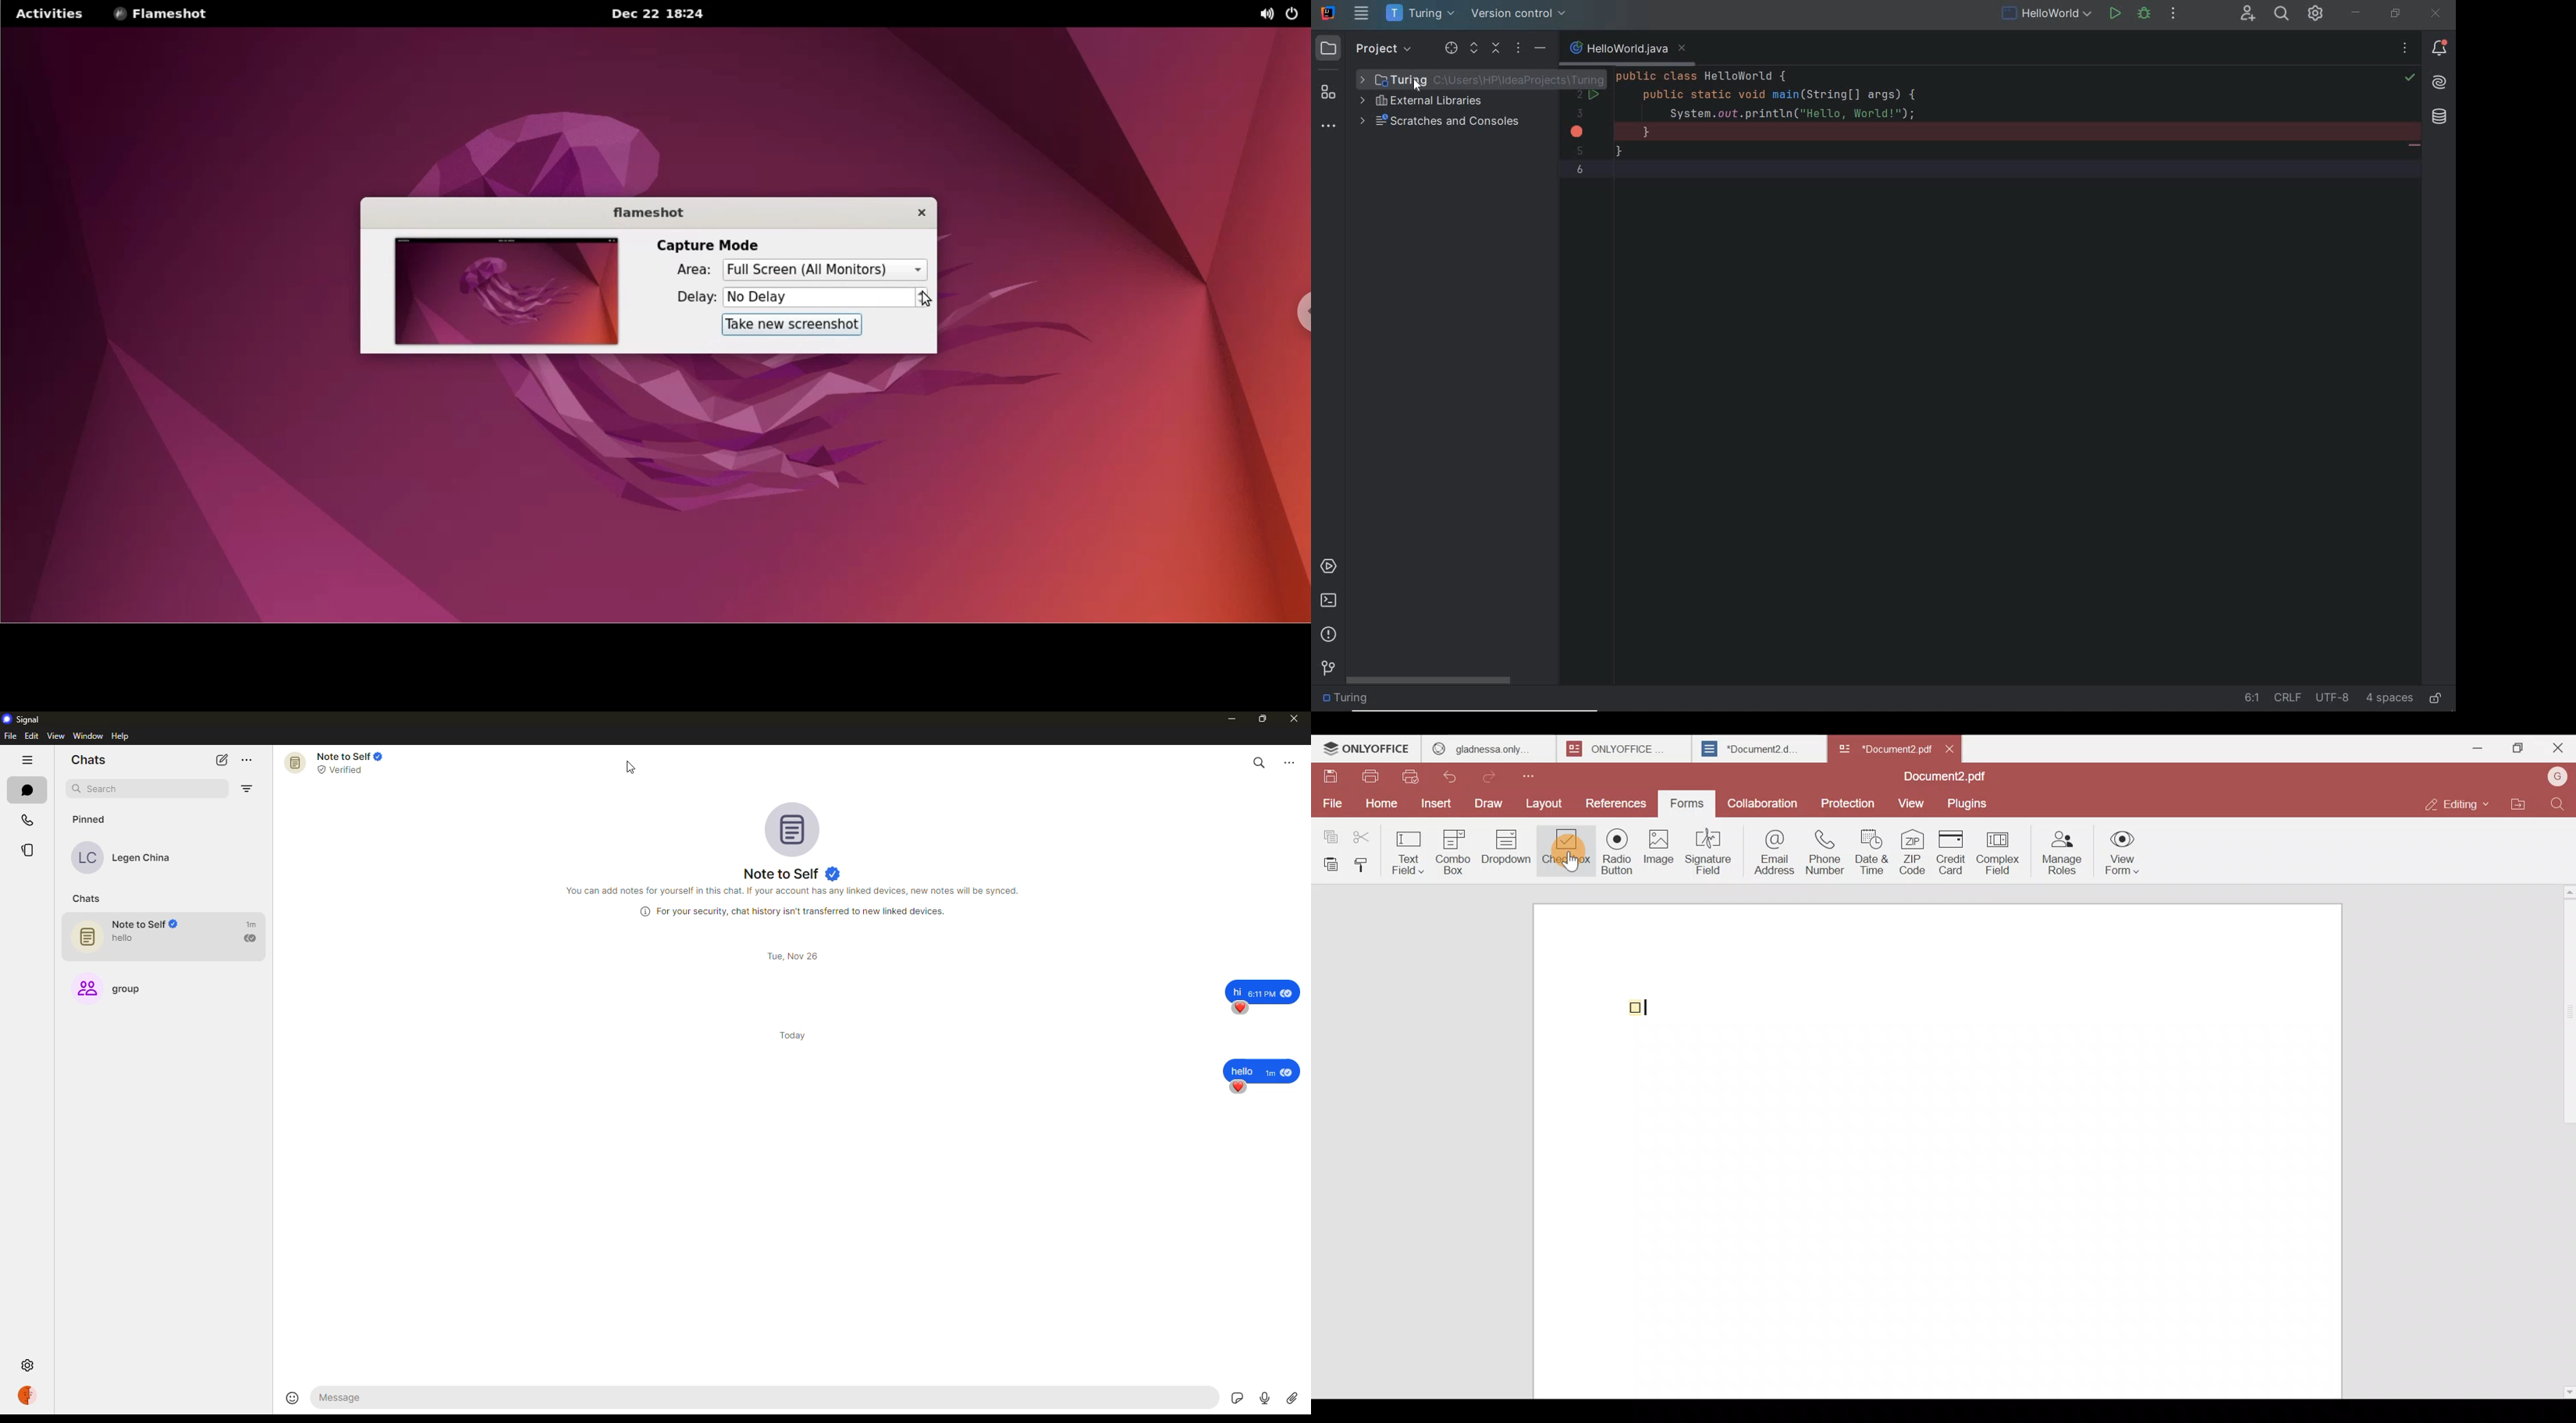 Image resolution: width=2576 pixels, height=1428 pixels. What do you see at coordinates (131, 858) in the screenshot?
I see `contact` at bounding box center [131, 858].